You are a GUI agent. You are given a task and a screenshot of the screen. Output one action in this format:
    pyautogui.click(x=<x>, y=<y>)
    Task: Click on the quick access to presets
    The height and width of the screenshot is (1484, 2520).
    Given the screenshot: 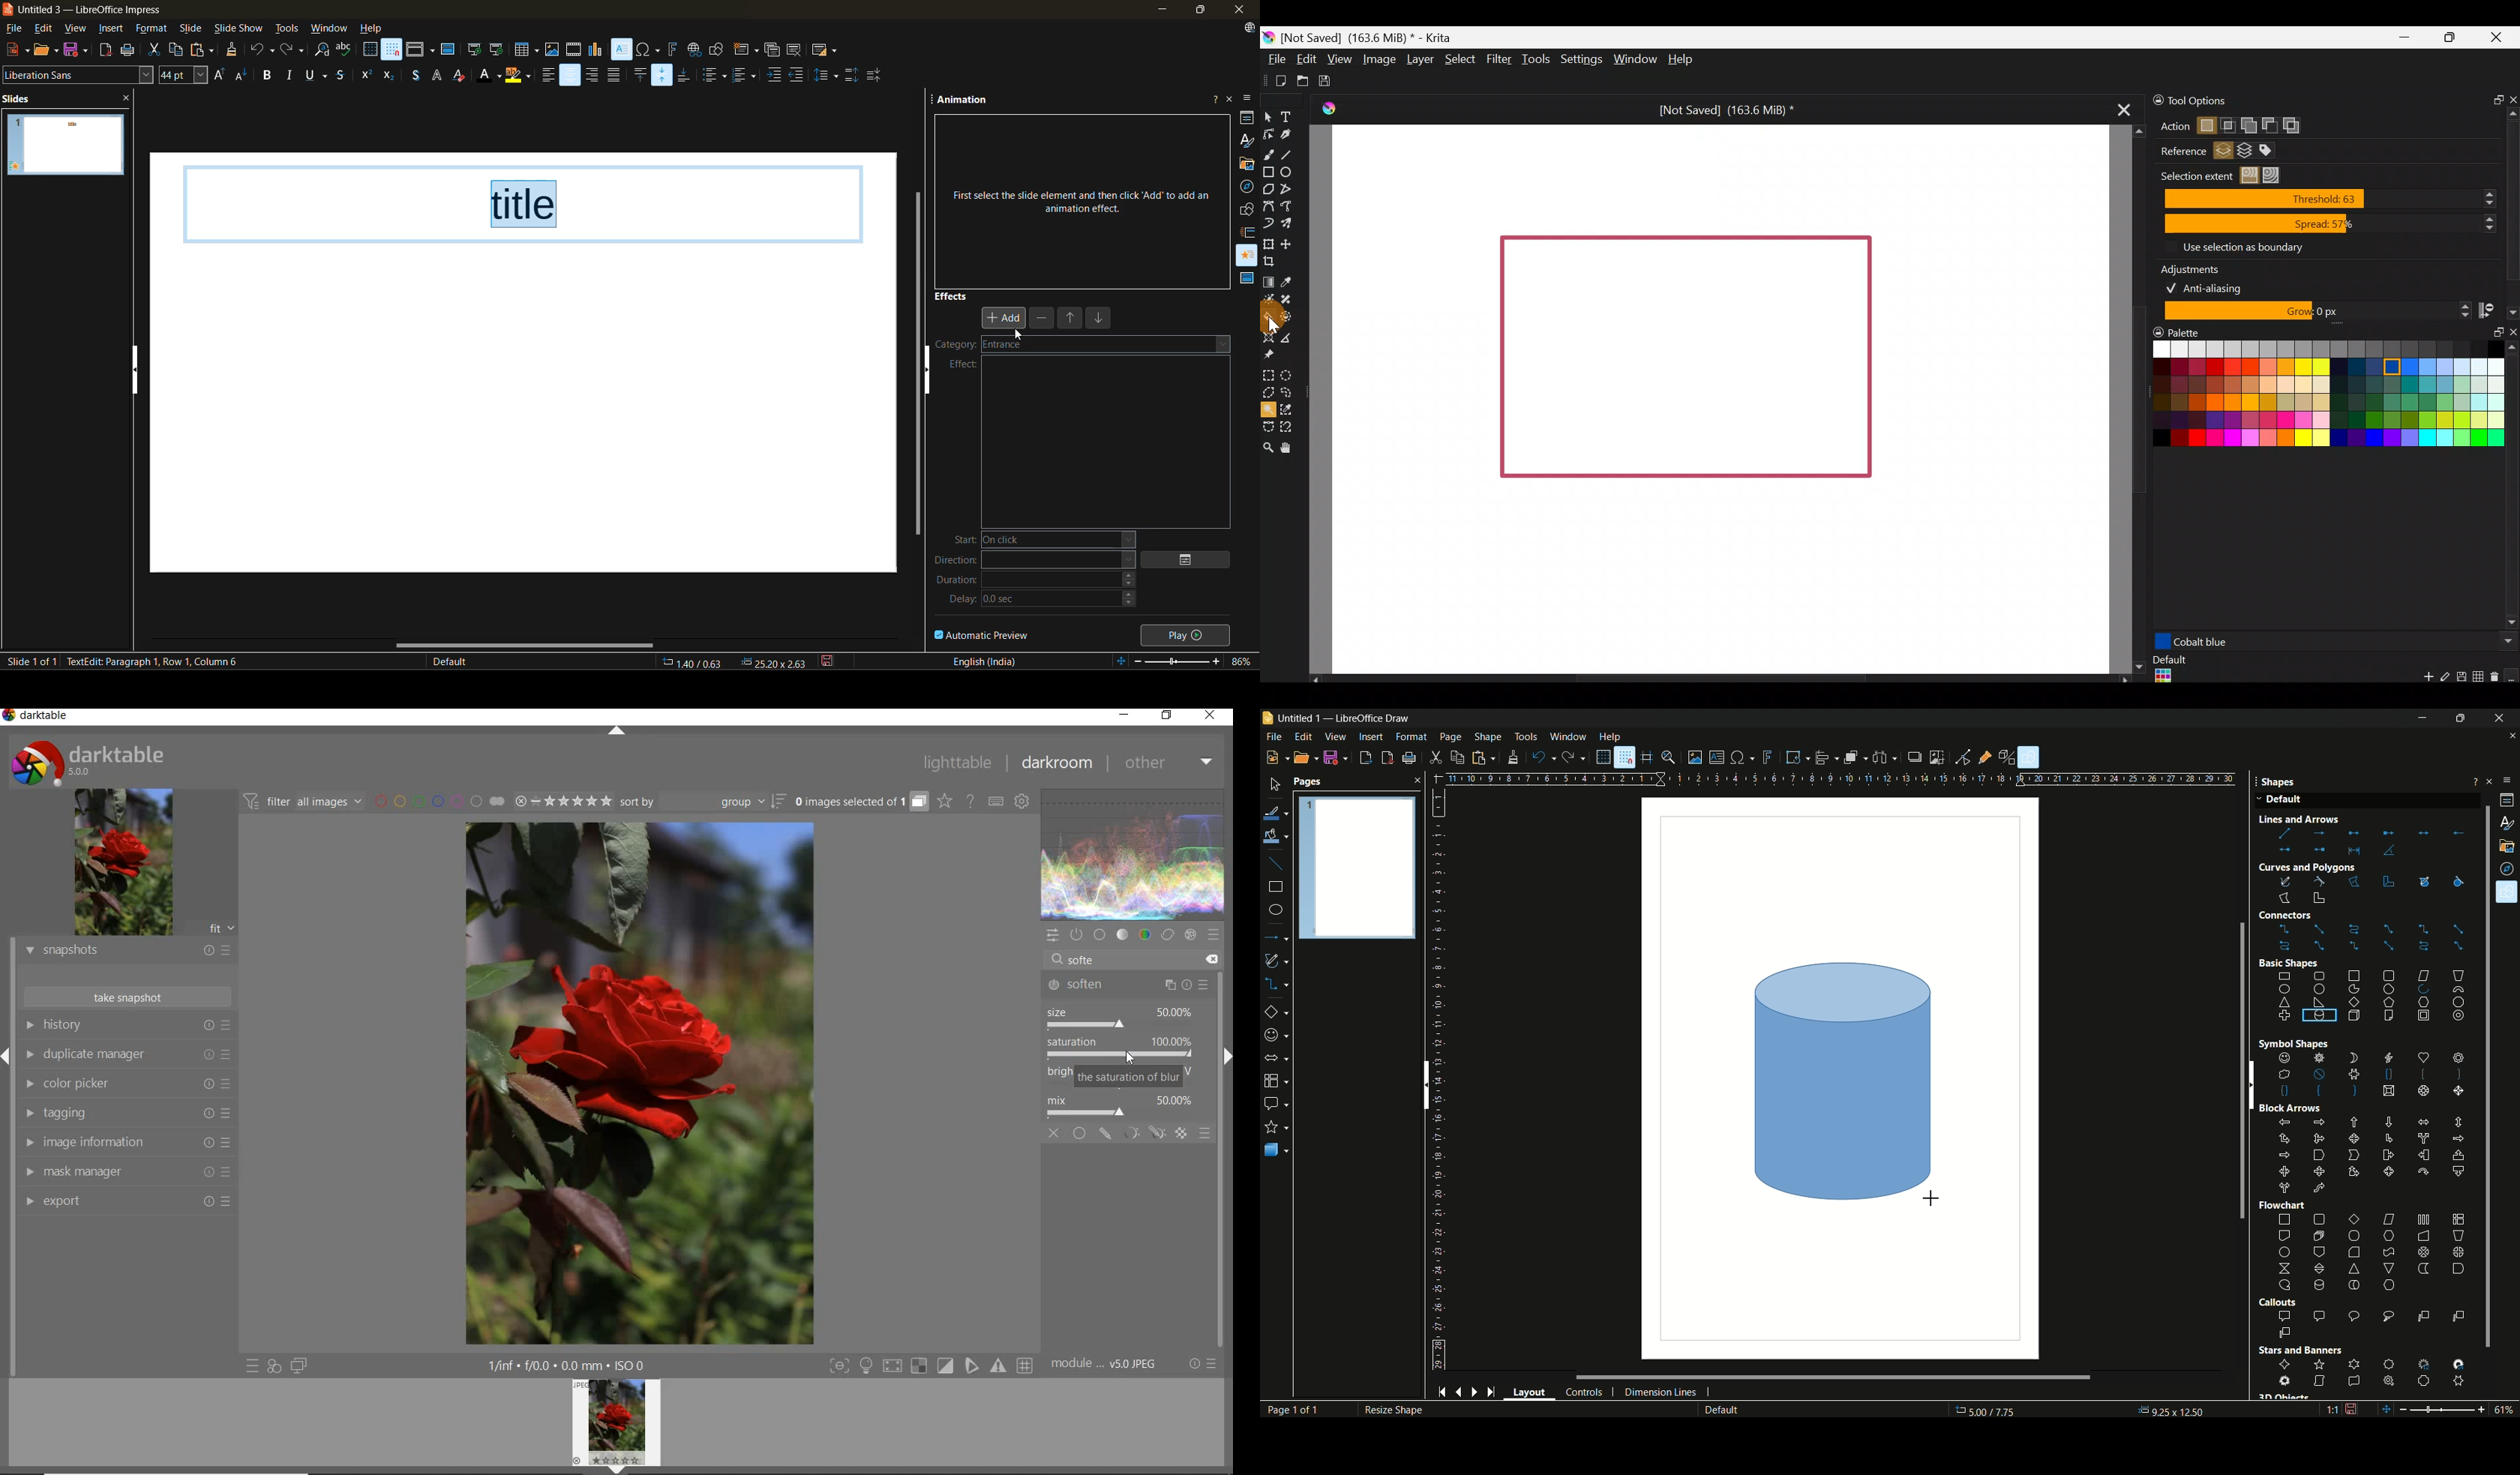 What is the action you would take?
    pyautogui.click(x=253, y=1366)
    